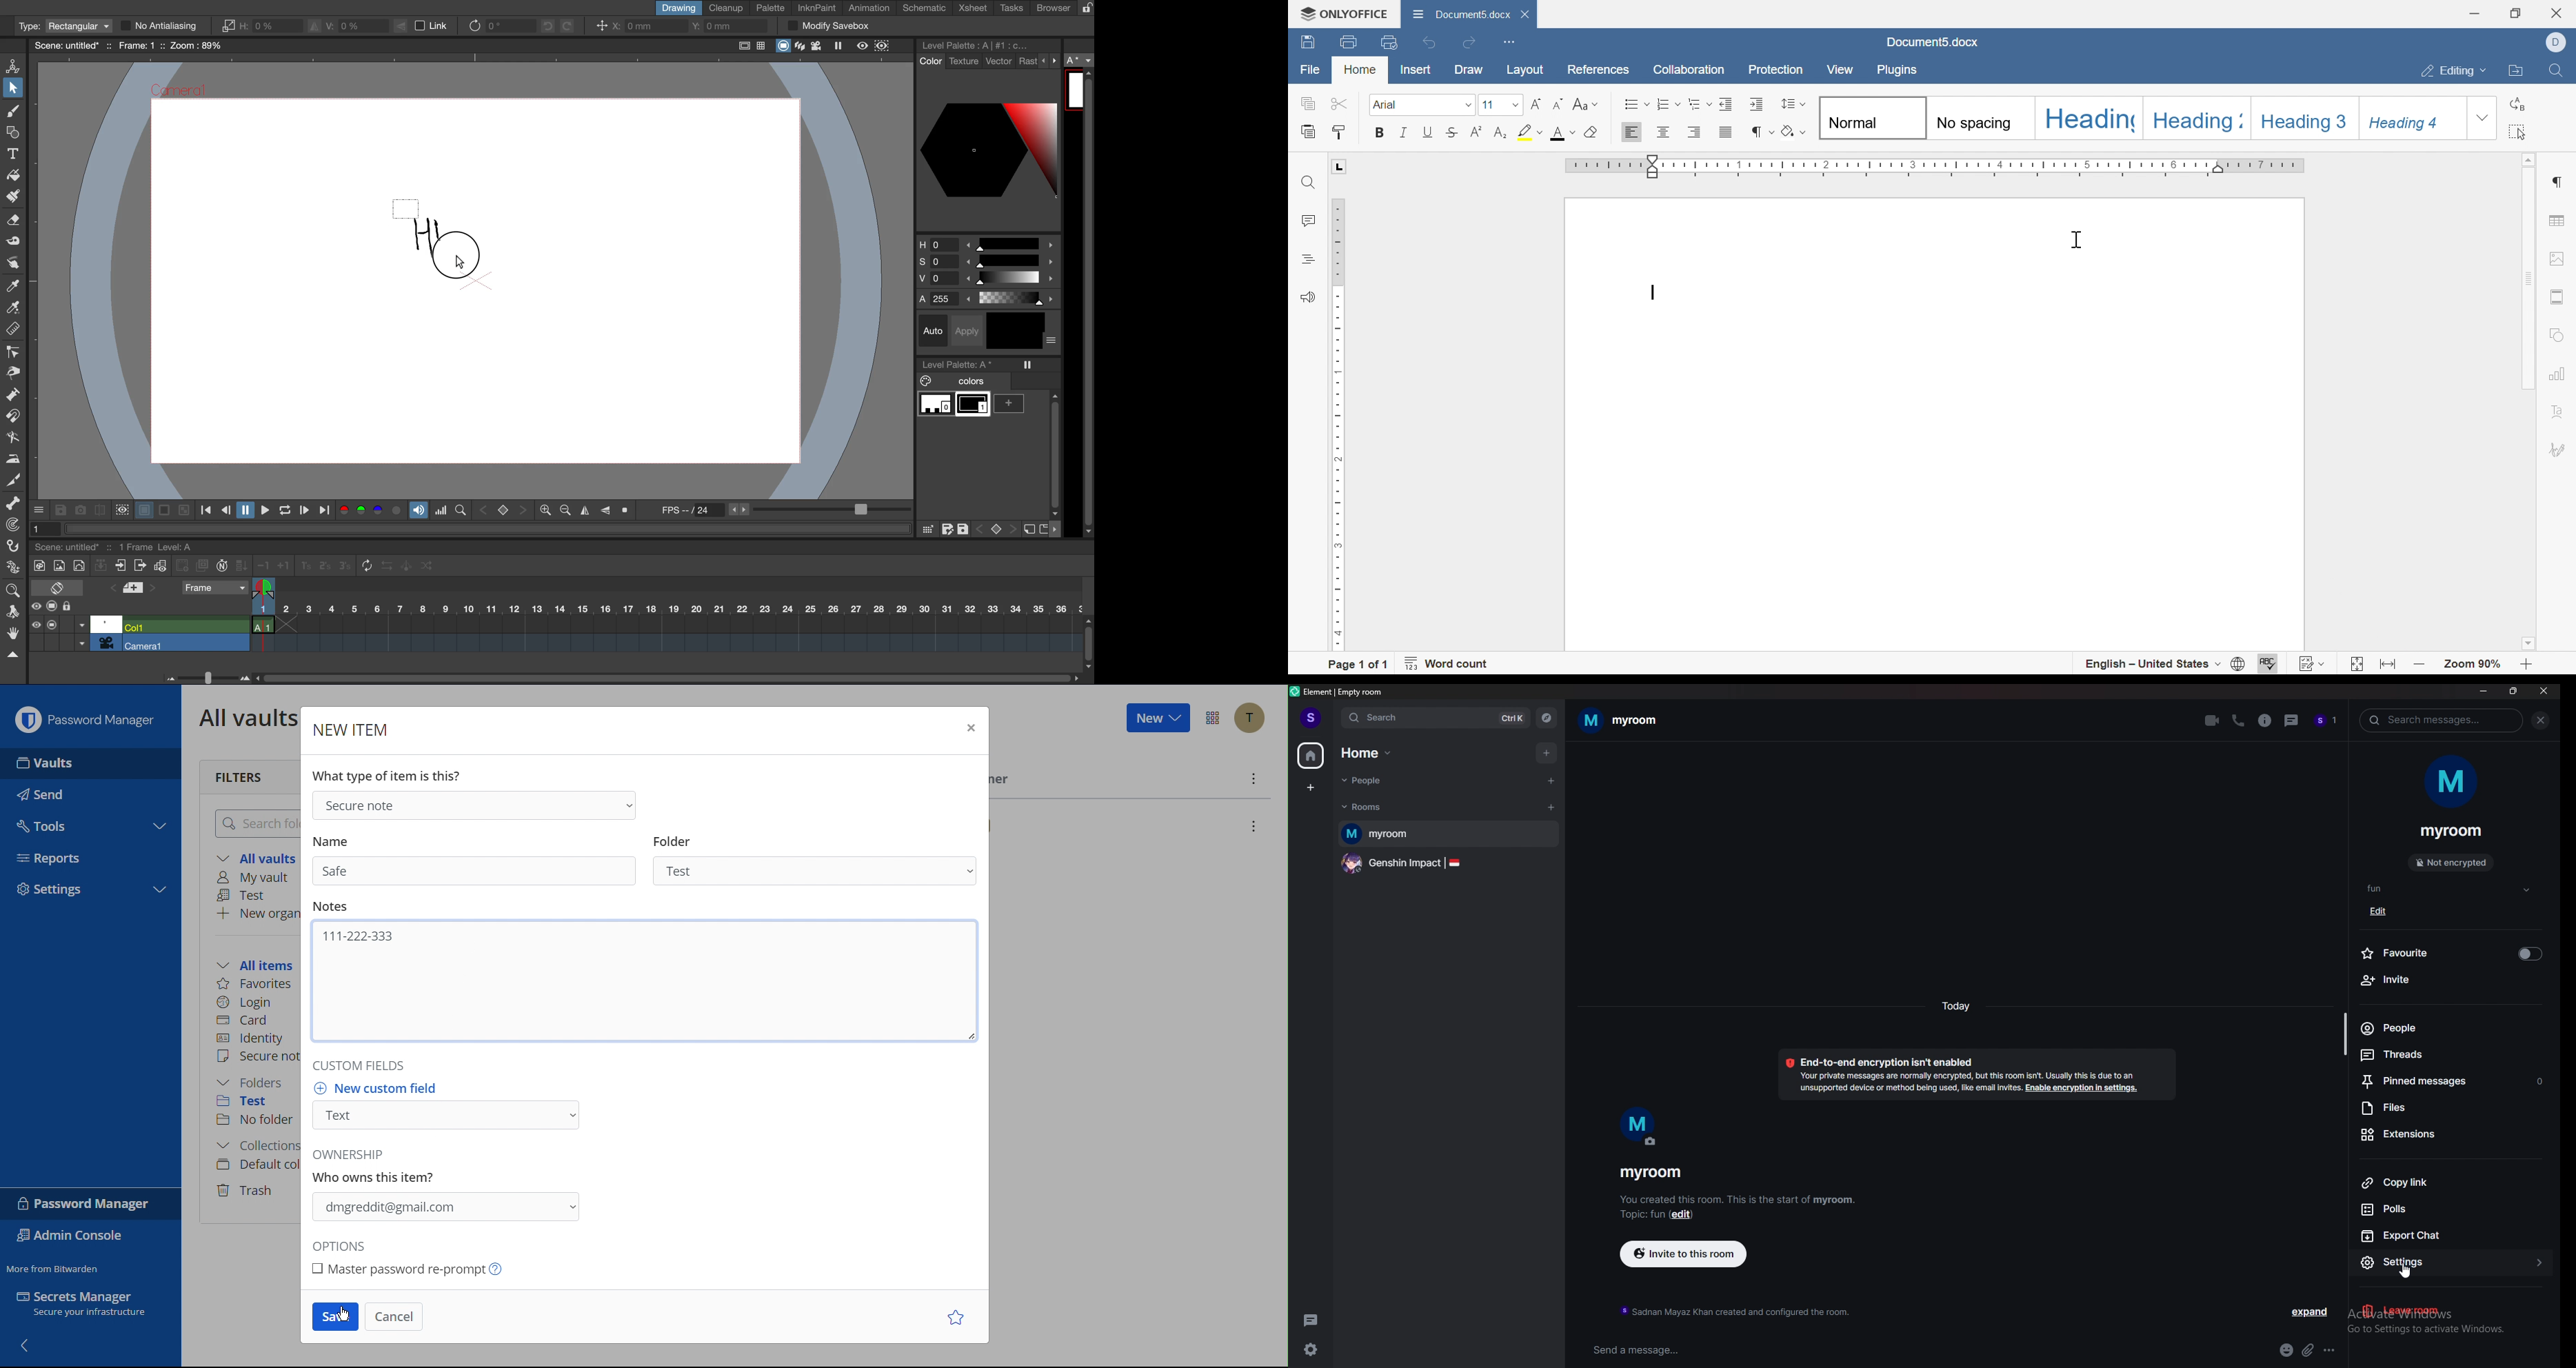  I want to click on minimize, so click(2475, 9).